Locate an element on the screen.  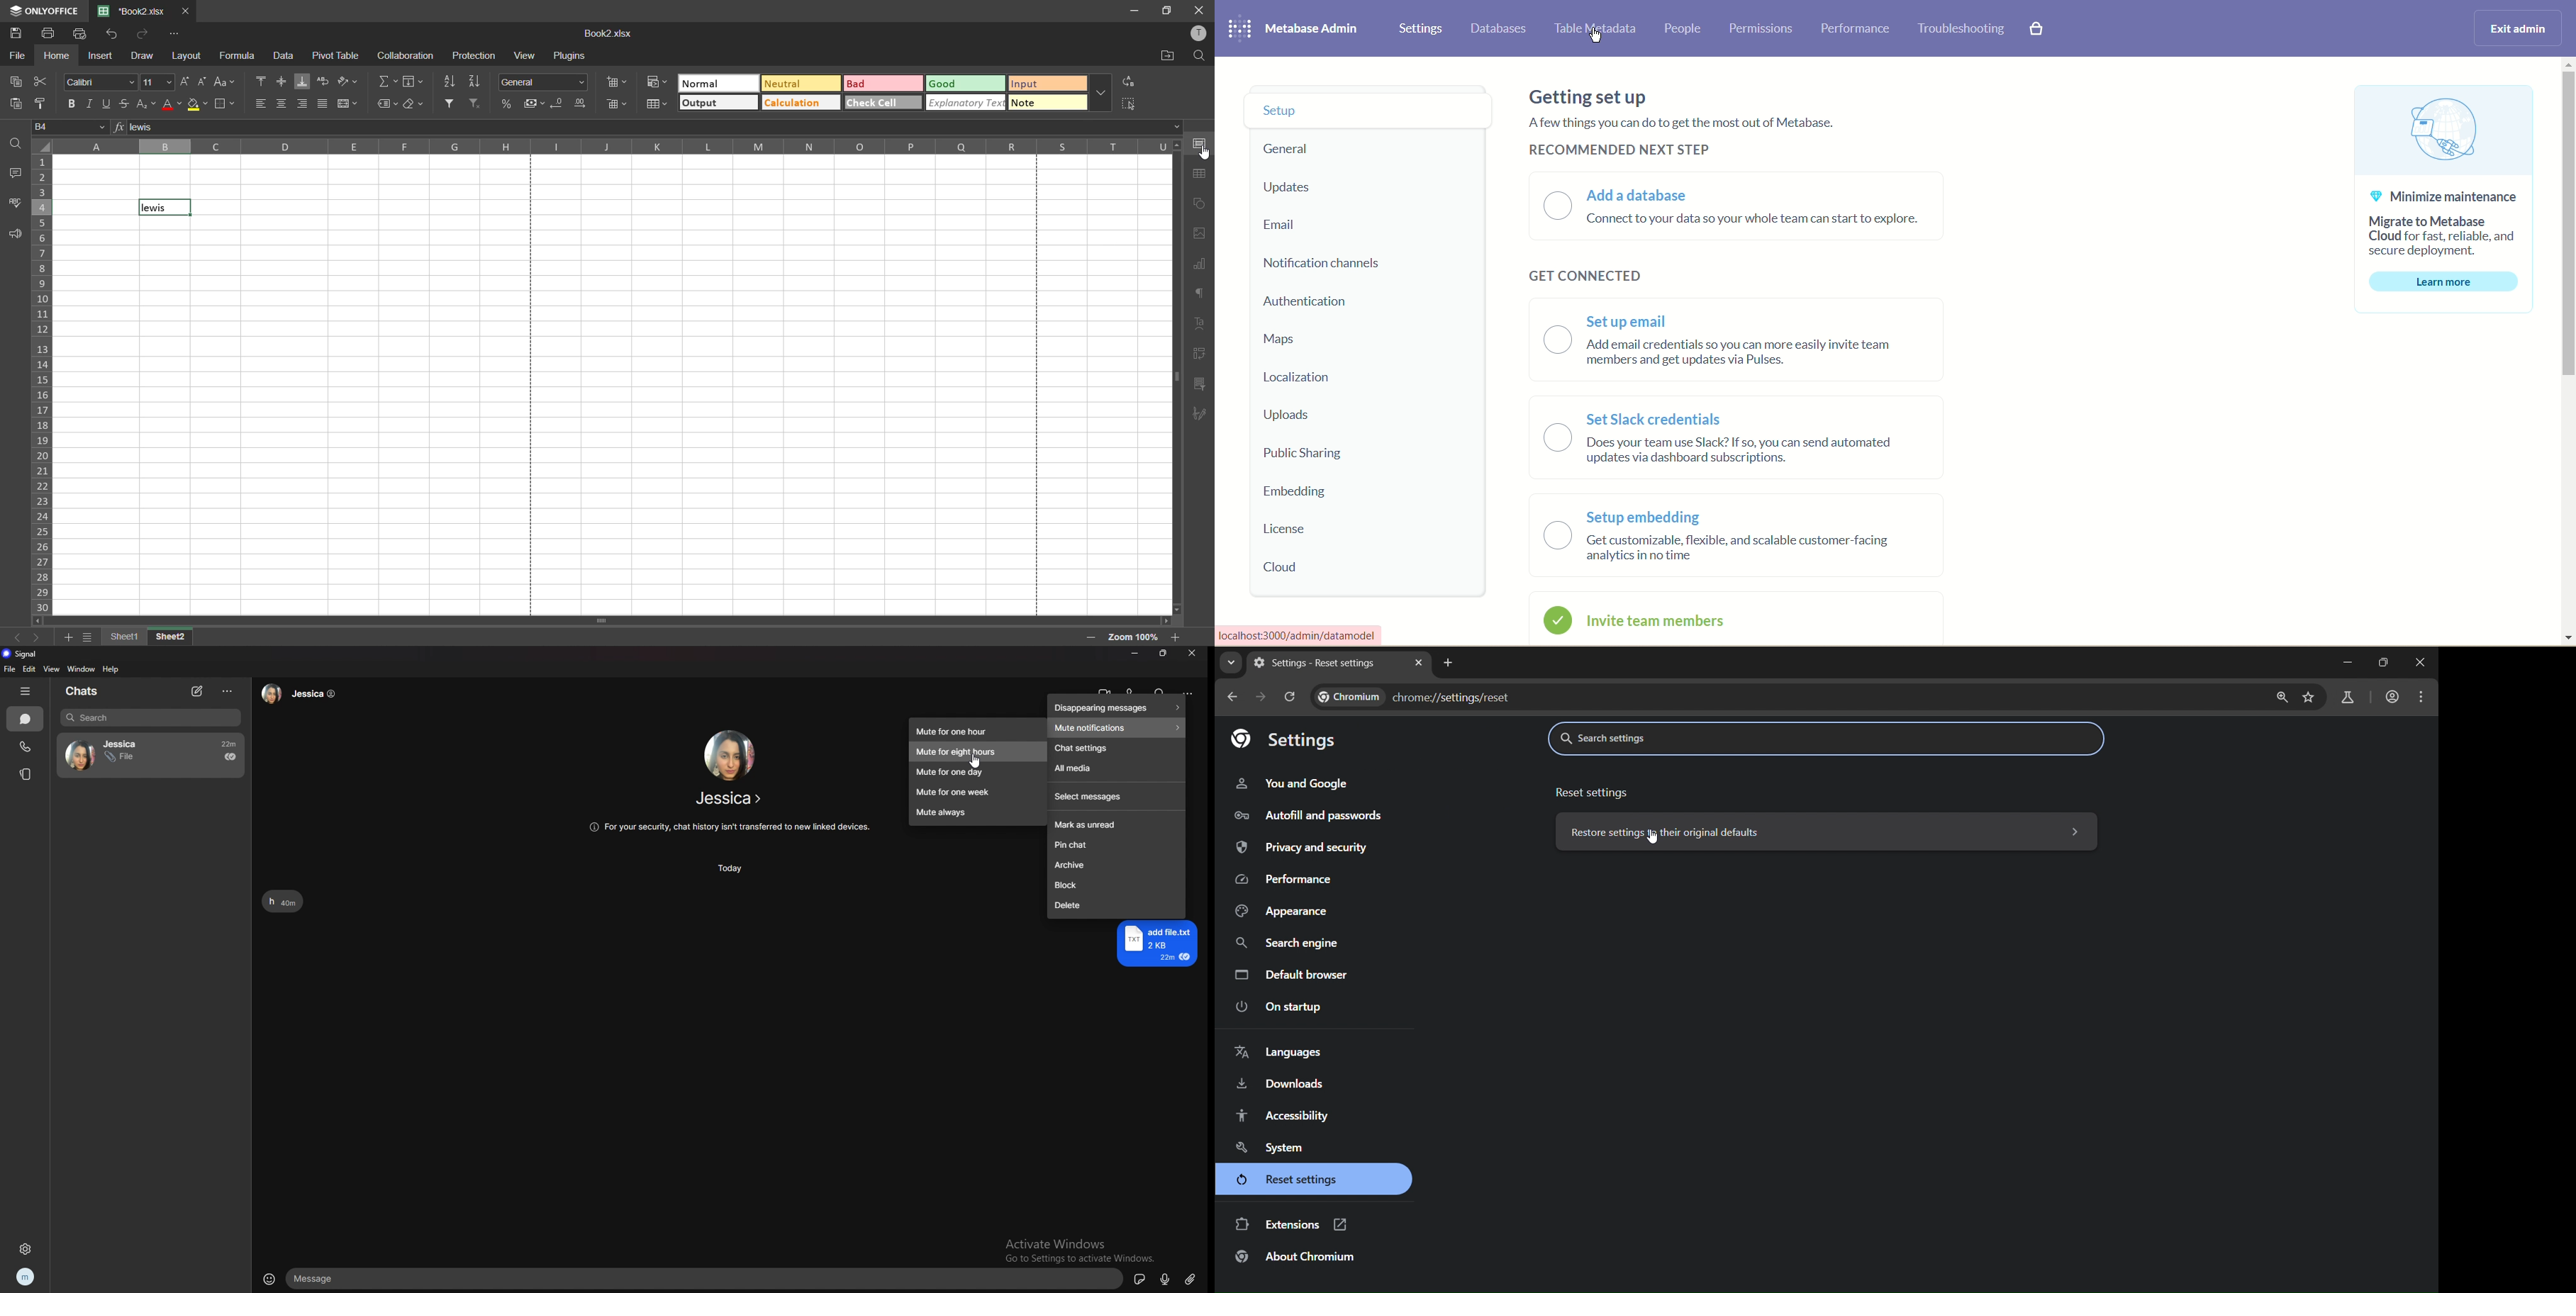
conditional formatting is located at coordinates (657, 83).